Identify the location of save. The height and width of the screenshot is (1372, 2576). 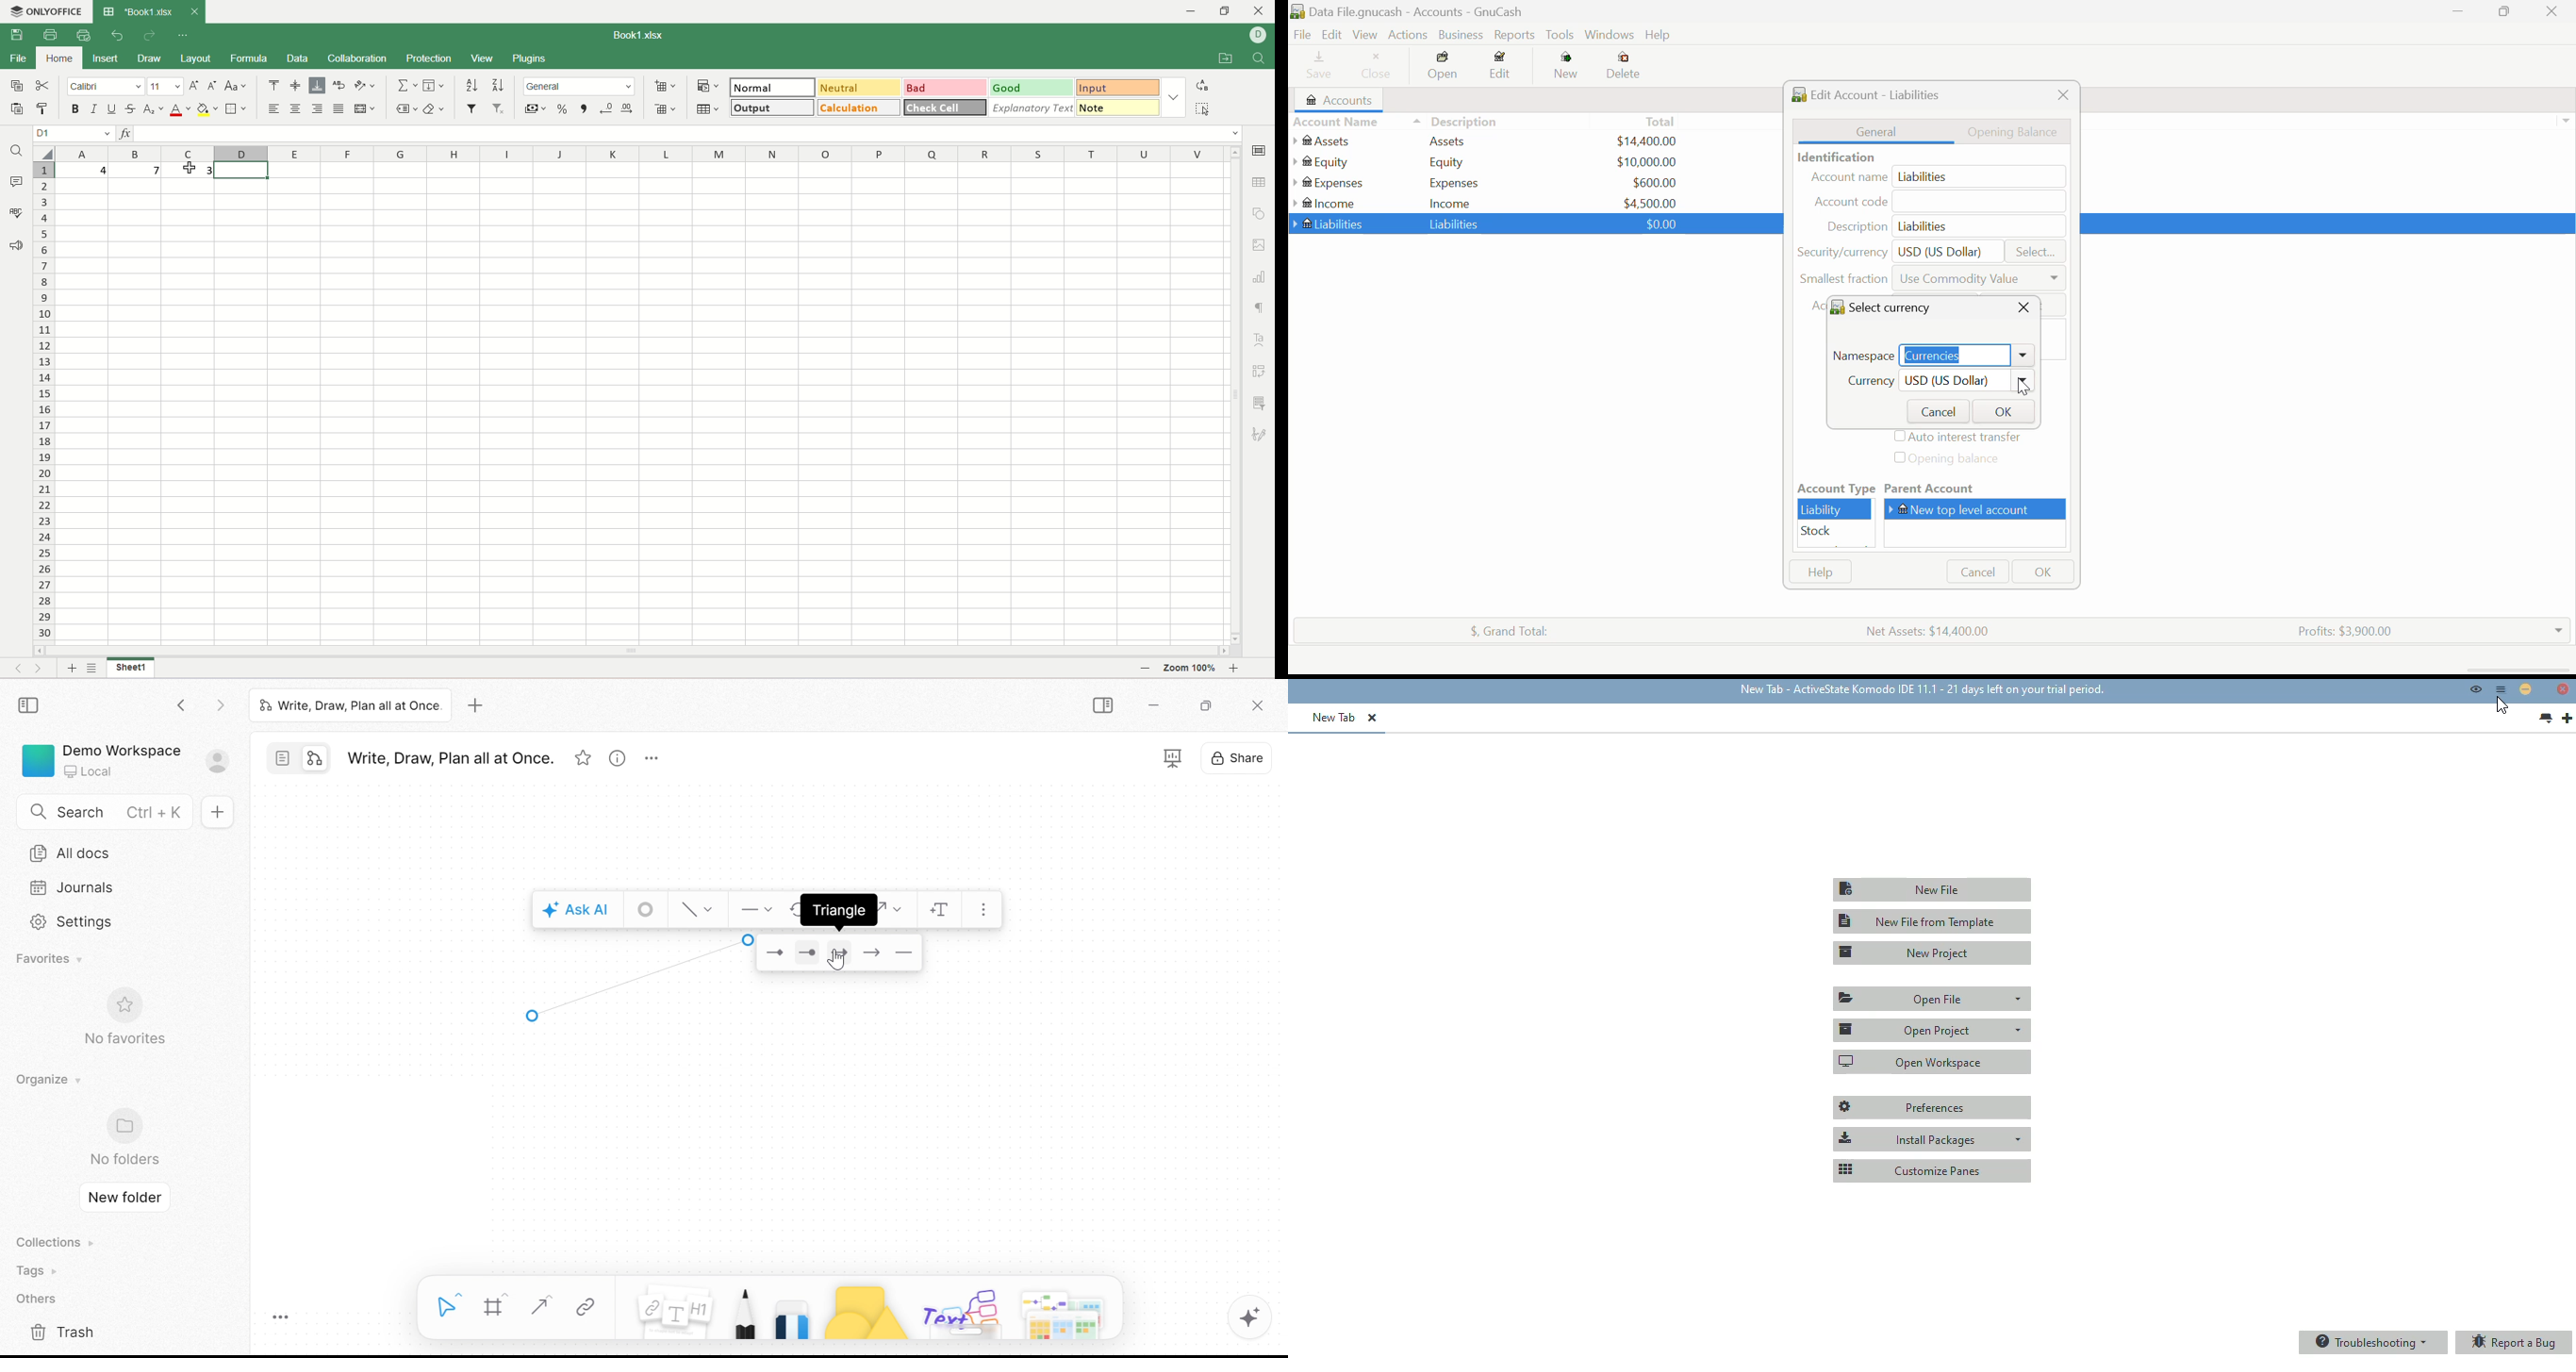
(17, 34).